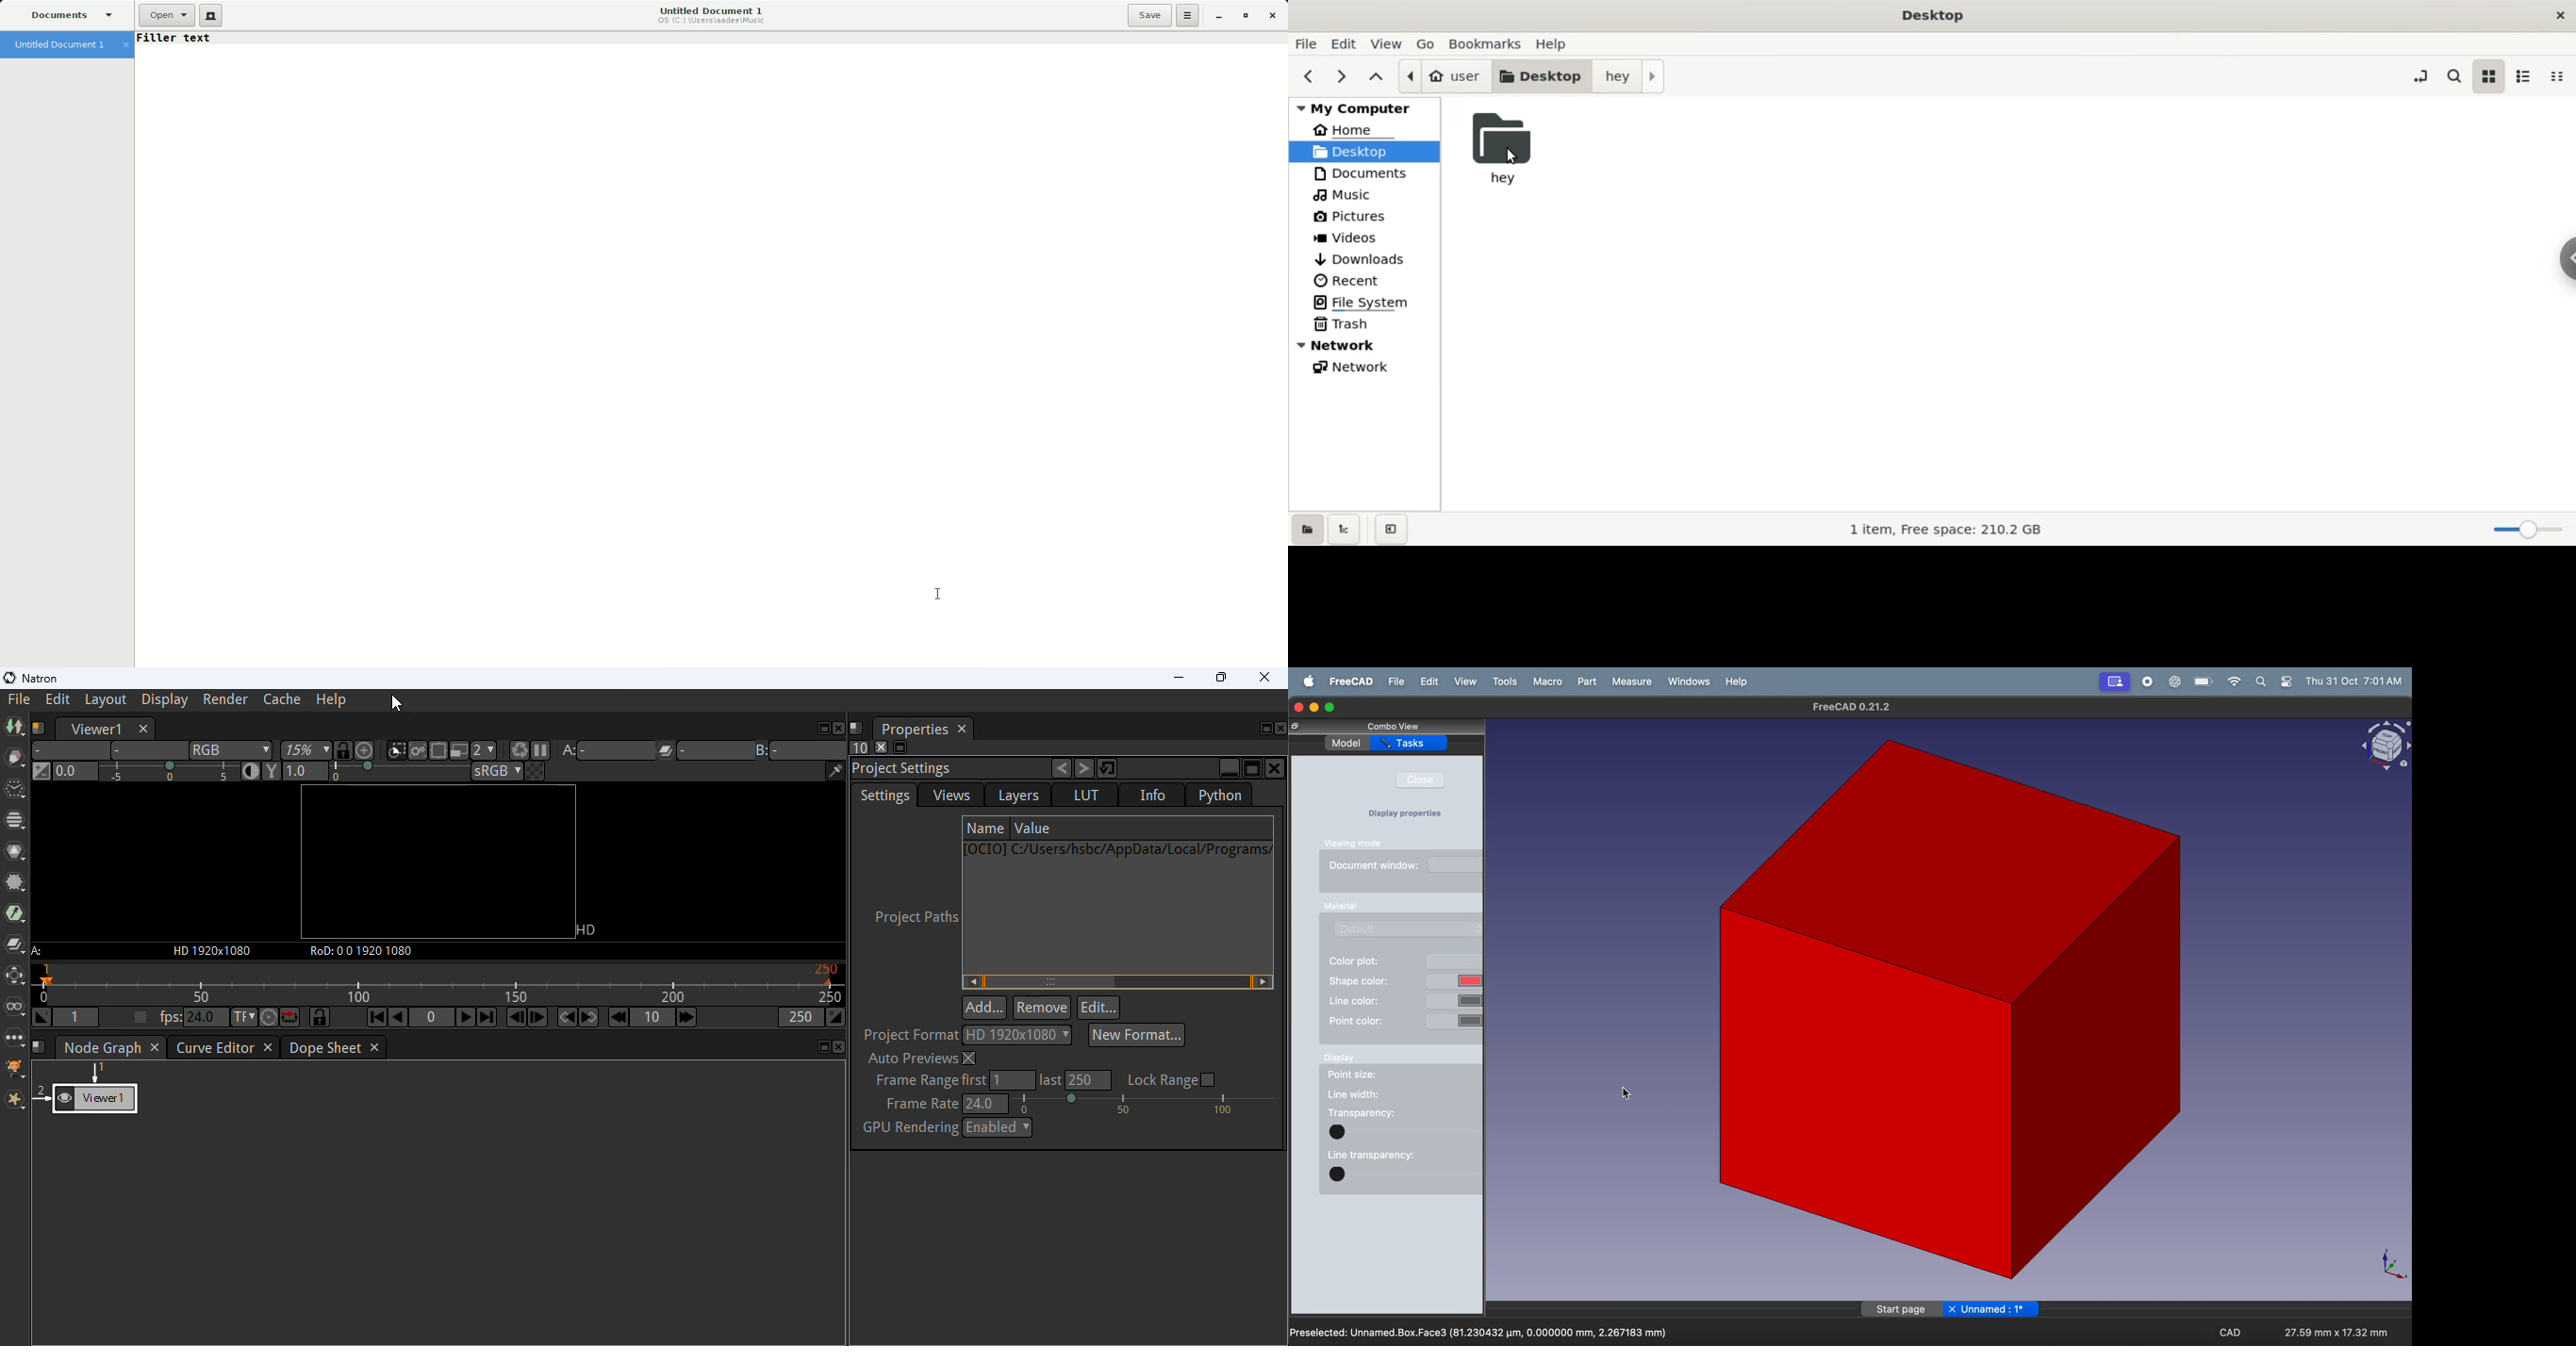 The width and height of the screenshot is (2576, 1372). I want to click on close pane, so click(841, 1047).